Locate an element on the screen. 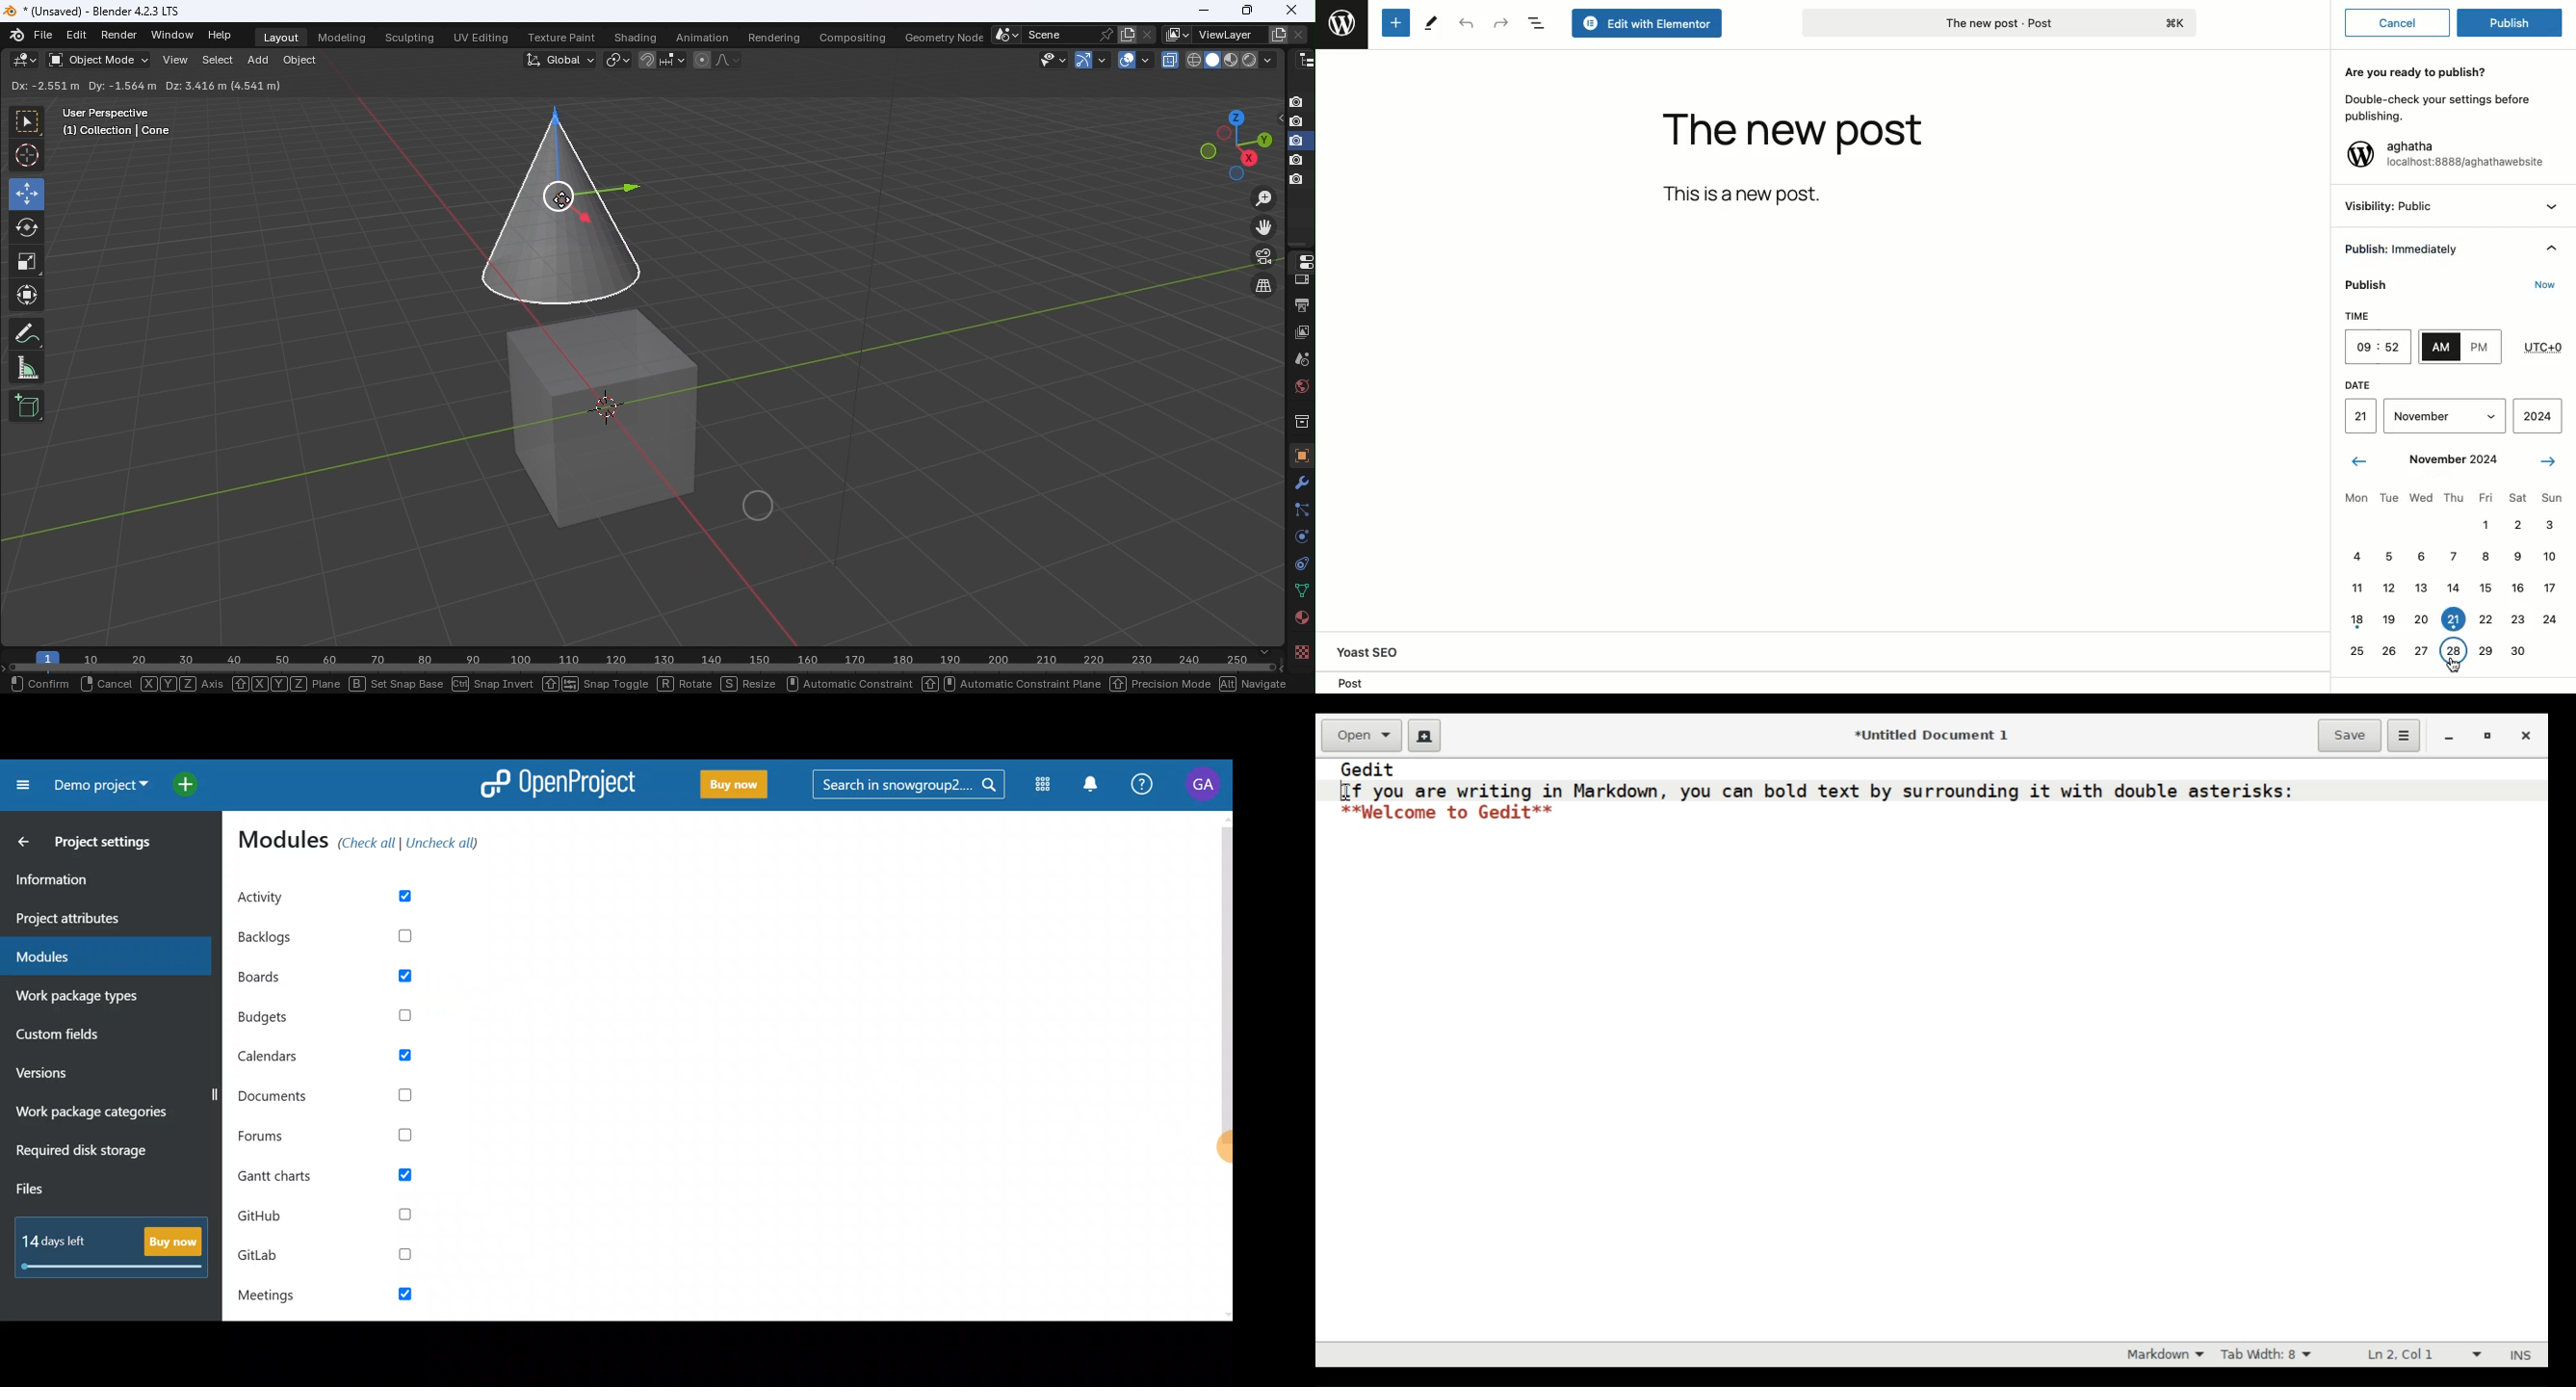 The image size is (2576, 1400). Cursor - mouse down is located at coordinates (1219, 1157).